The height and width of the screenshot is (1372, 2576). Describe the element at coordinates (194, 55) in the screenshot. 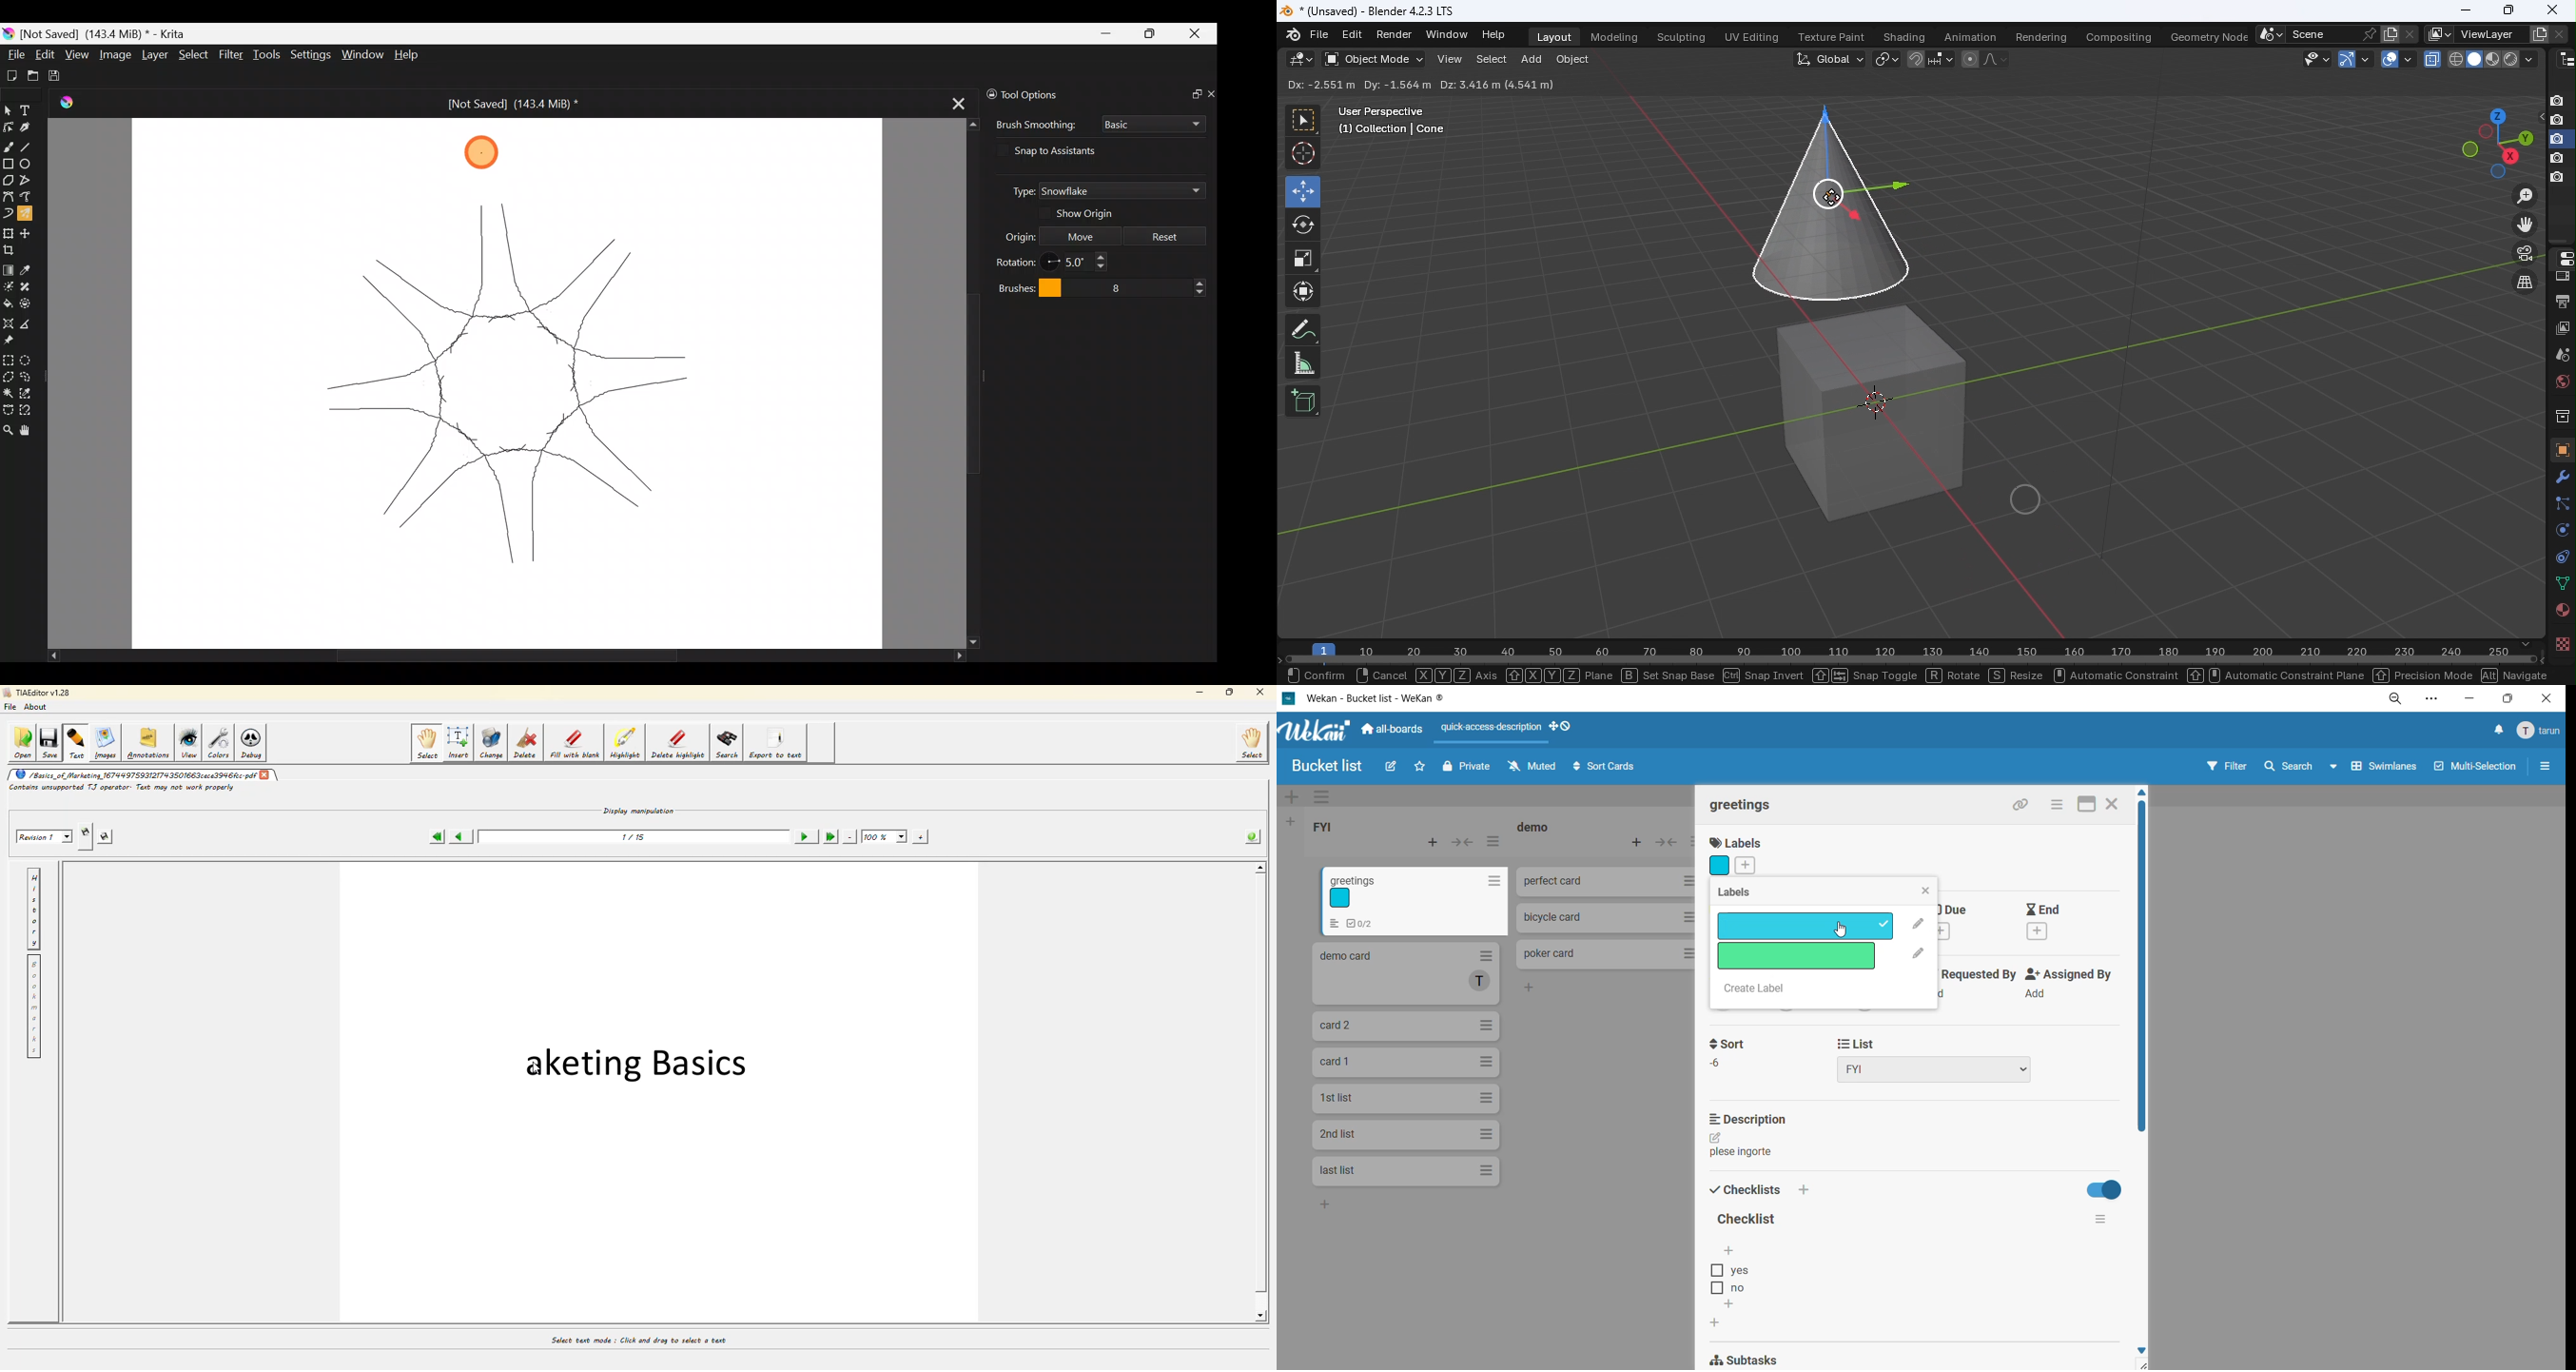

I see `Select` at that location.